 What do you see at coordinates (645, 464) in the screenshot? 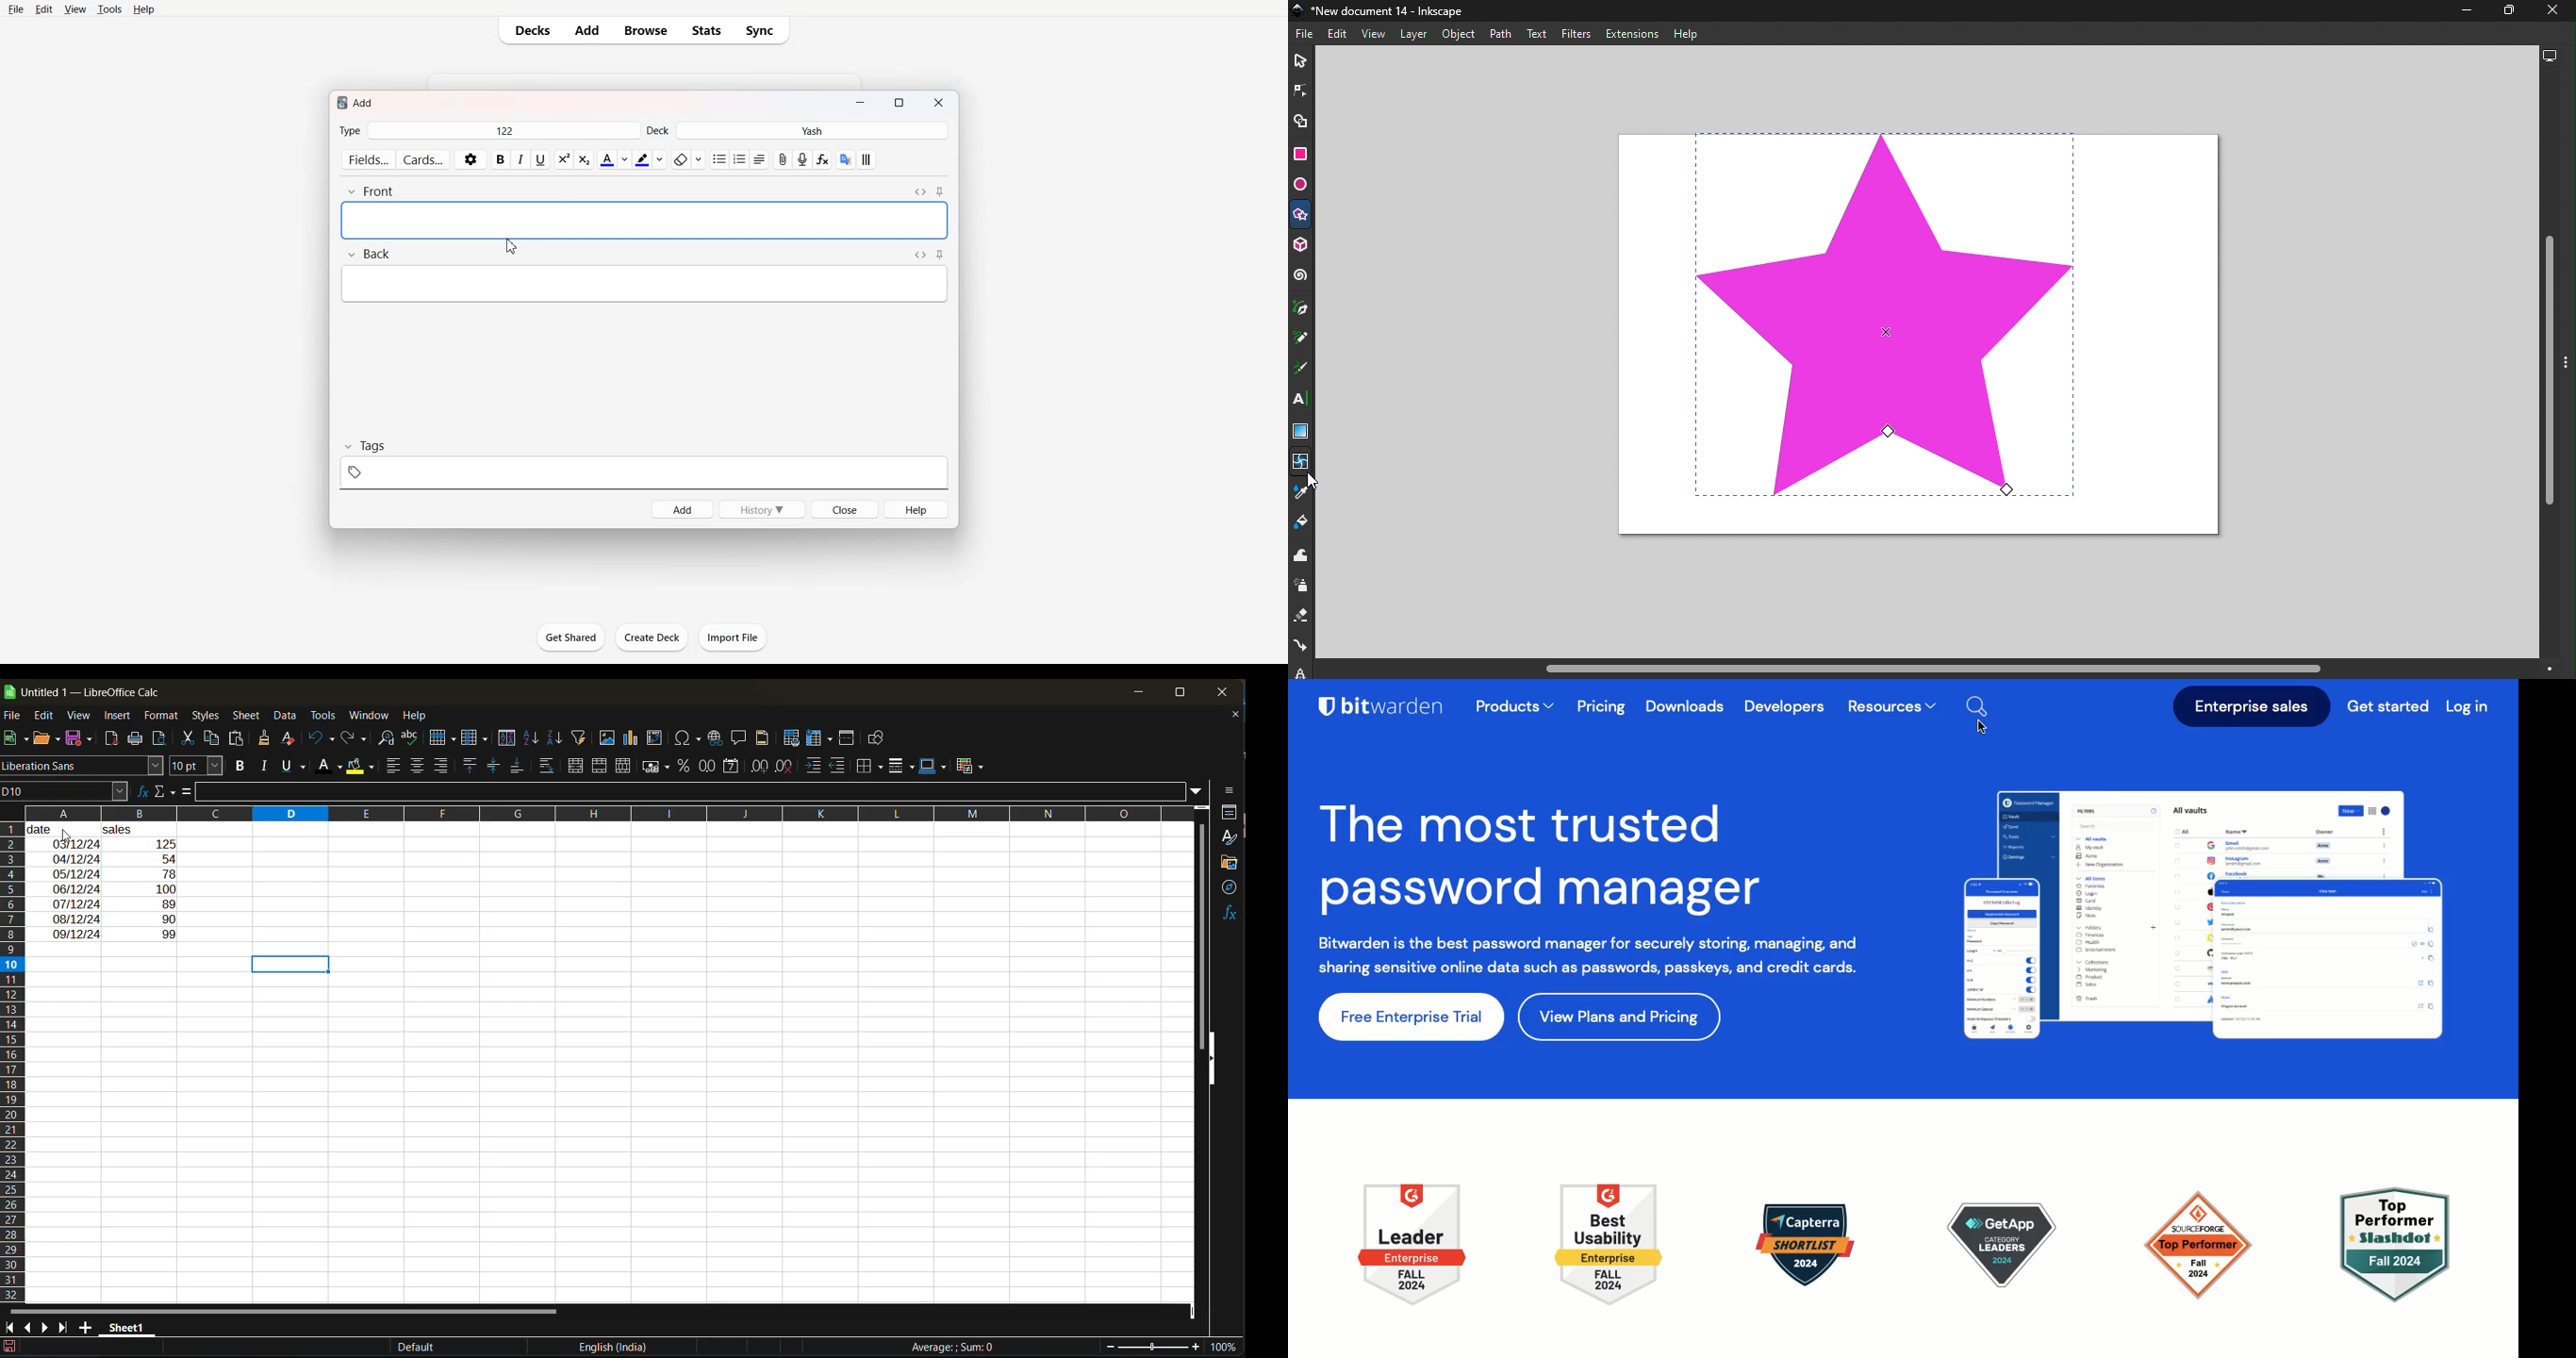
I see `Tags` at bounding box center [645, 464].